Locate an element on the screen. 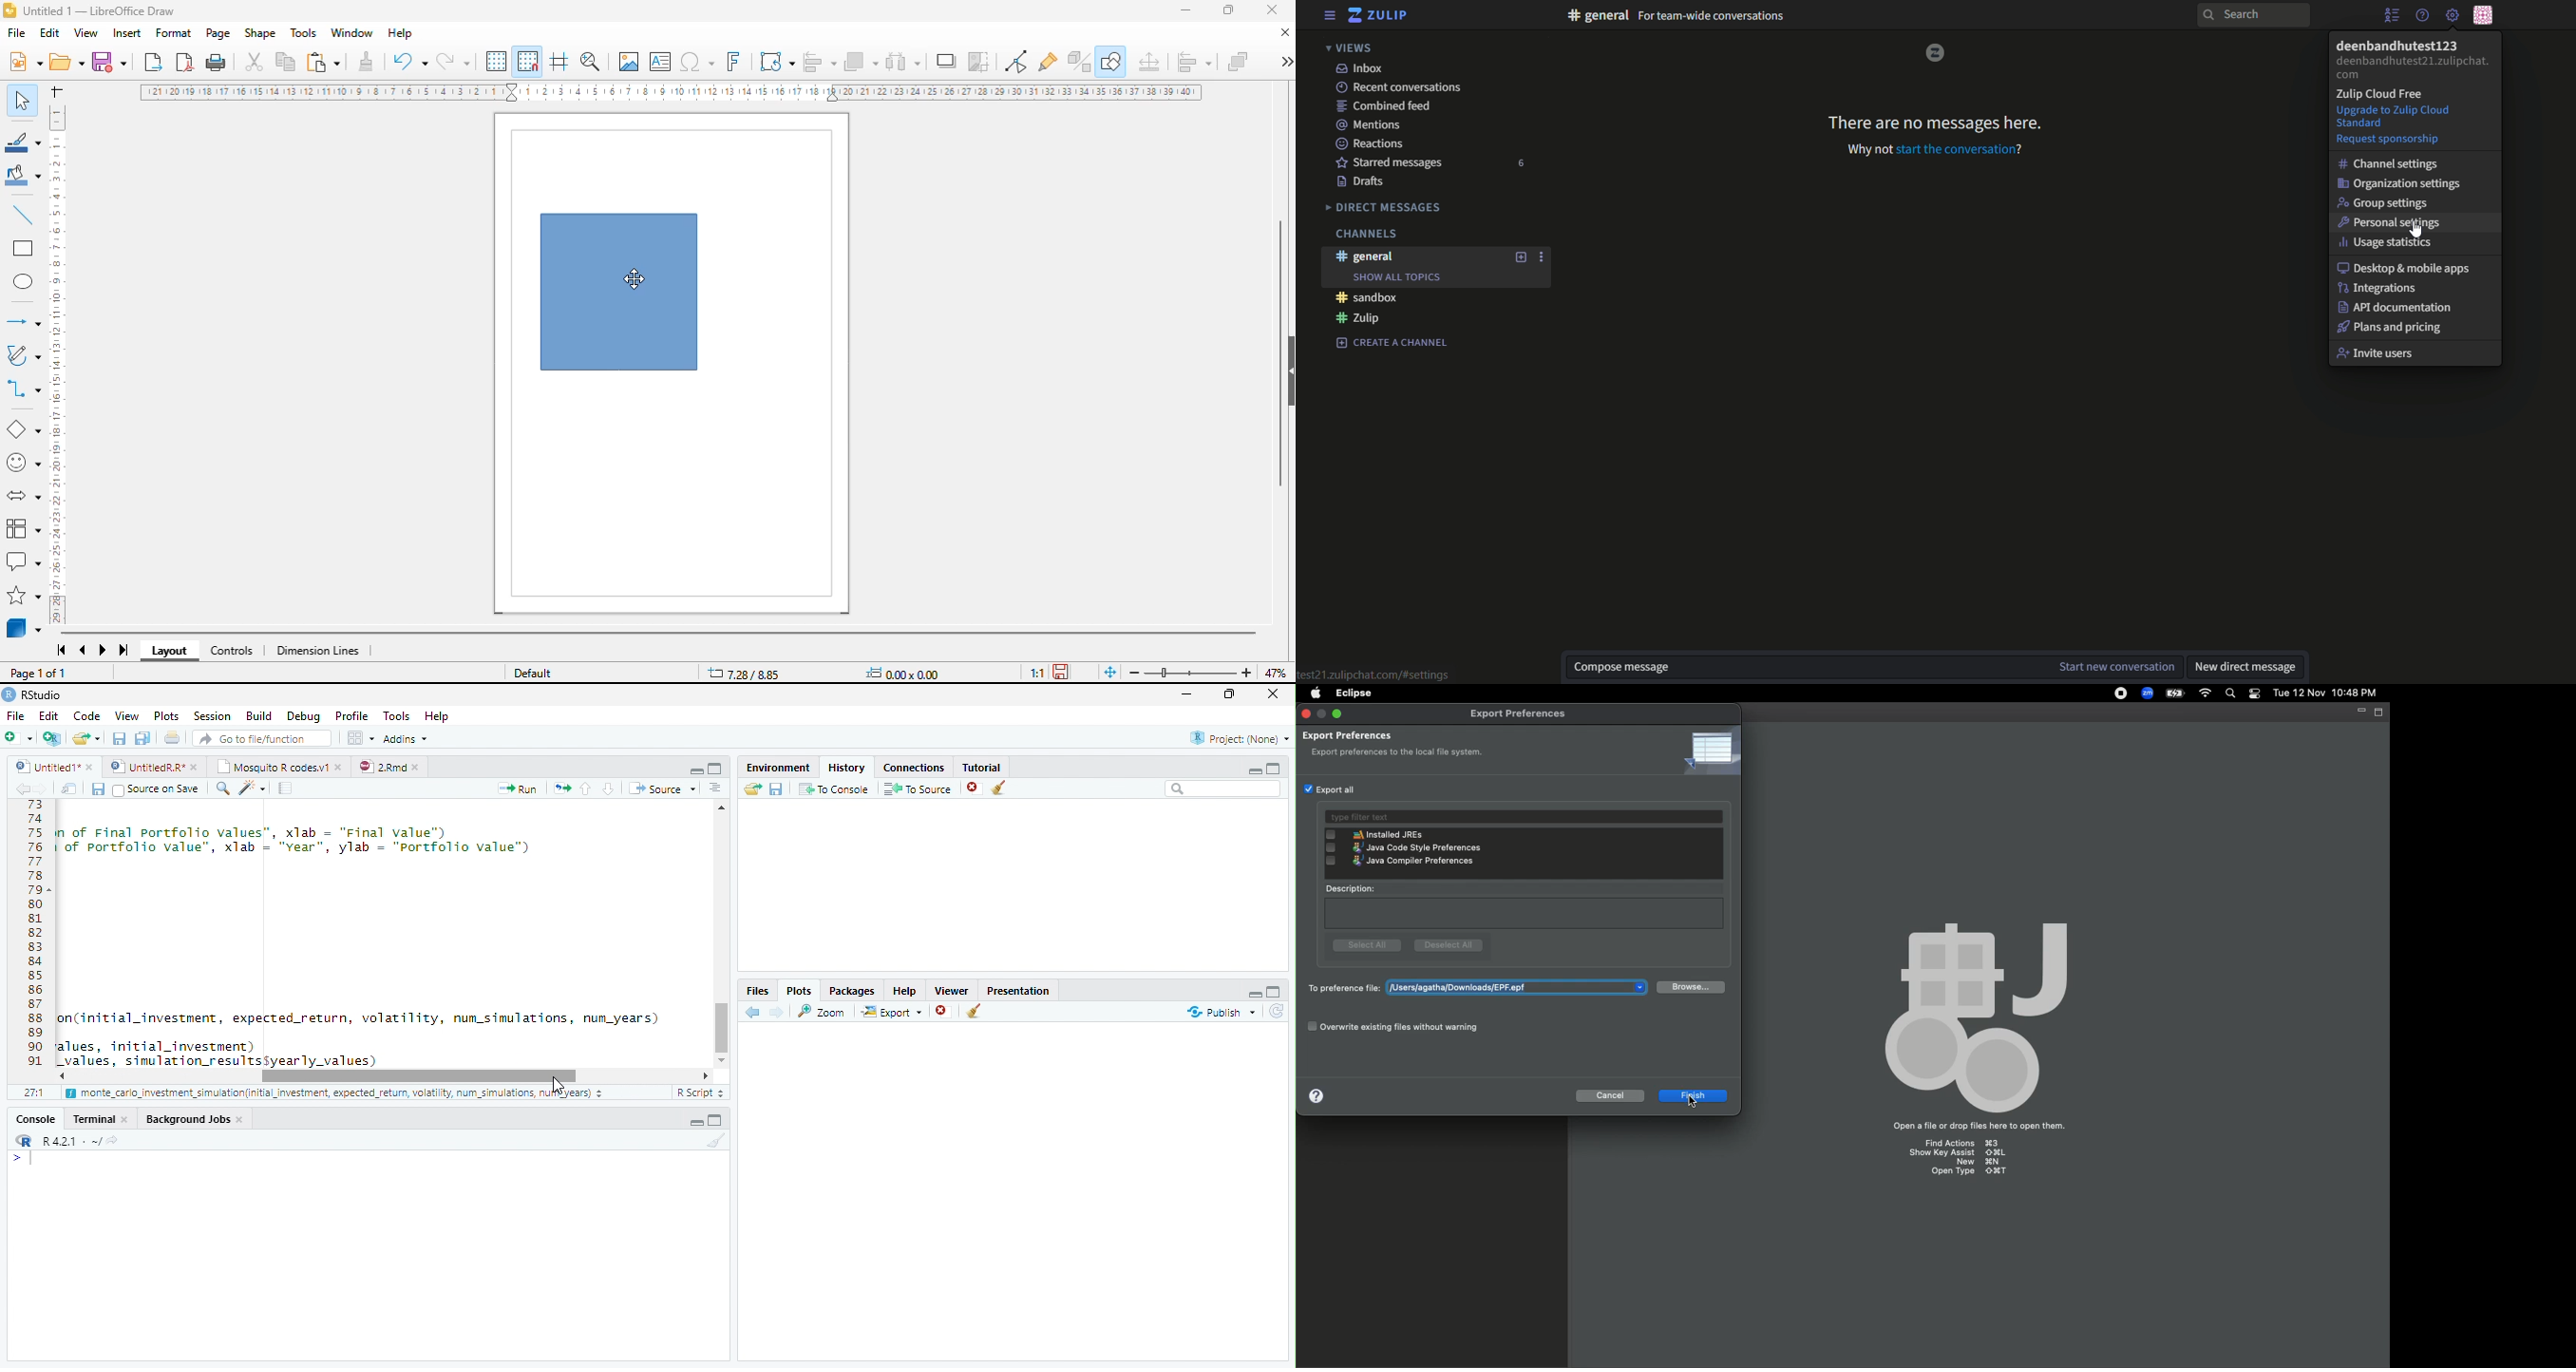 This screenshot has height=1372, width=2576. Zoom is located at coordinates (2147, 693).